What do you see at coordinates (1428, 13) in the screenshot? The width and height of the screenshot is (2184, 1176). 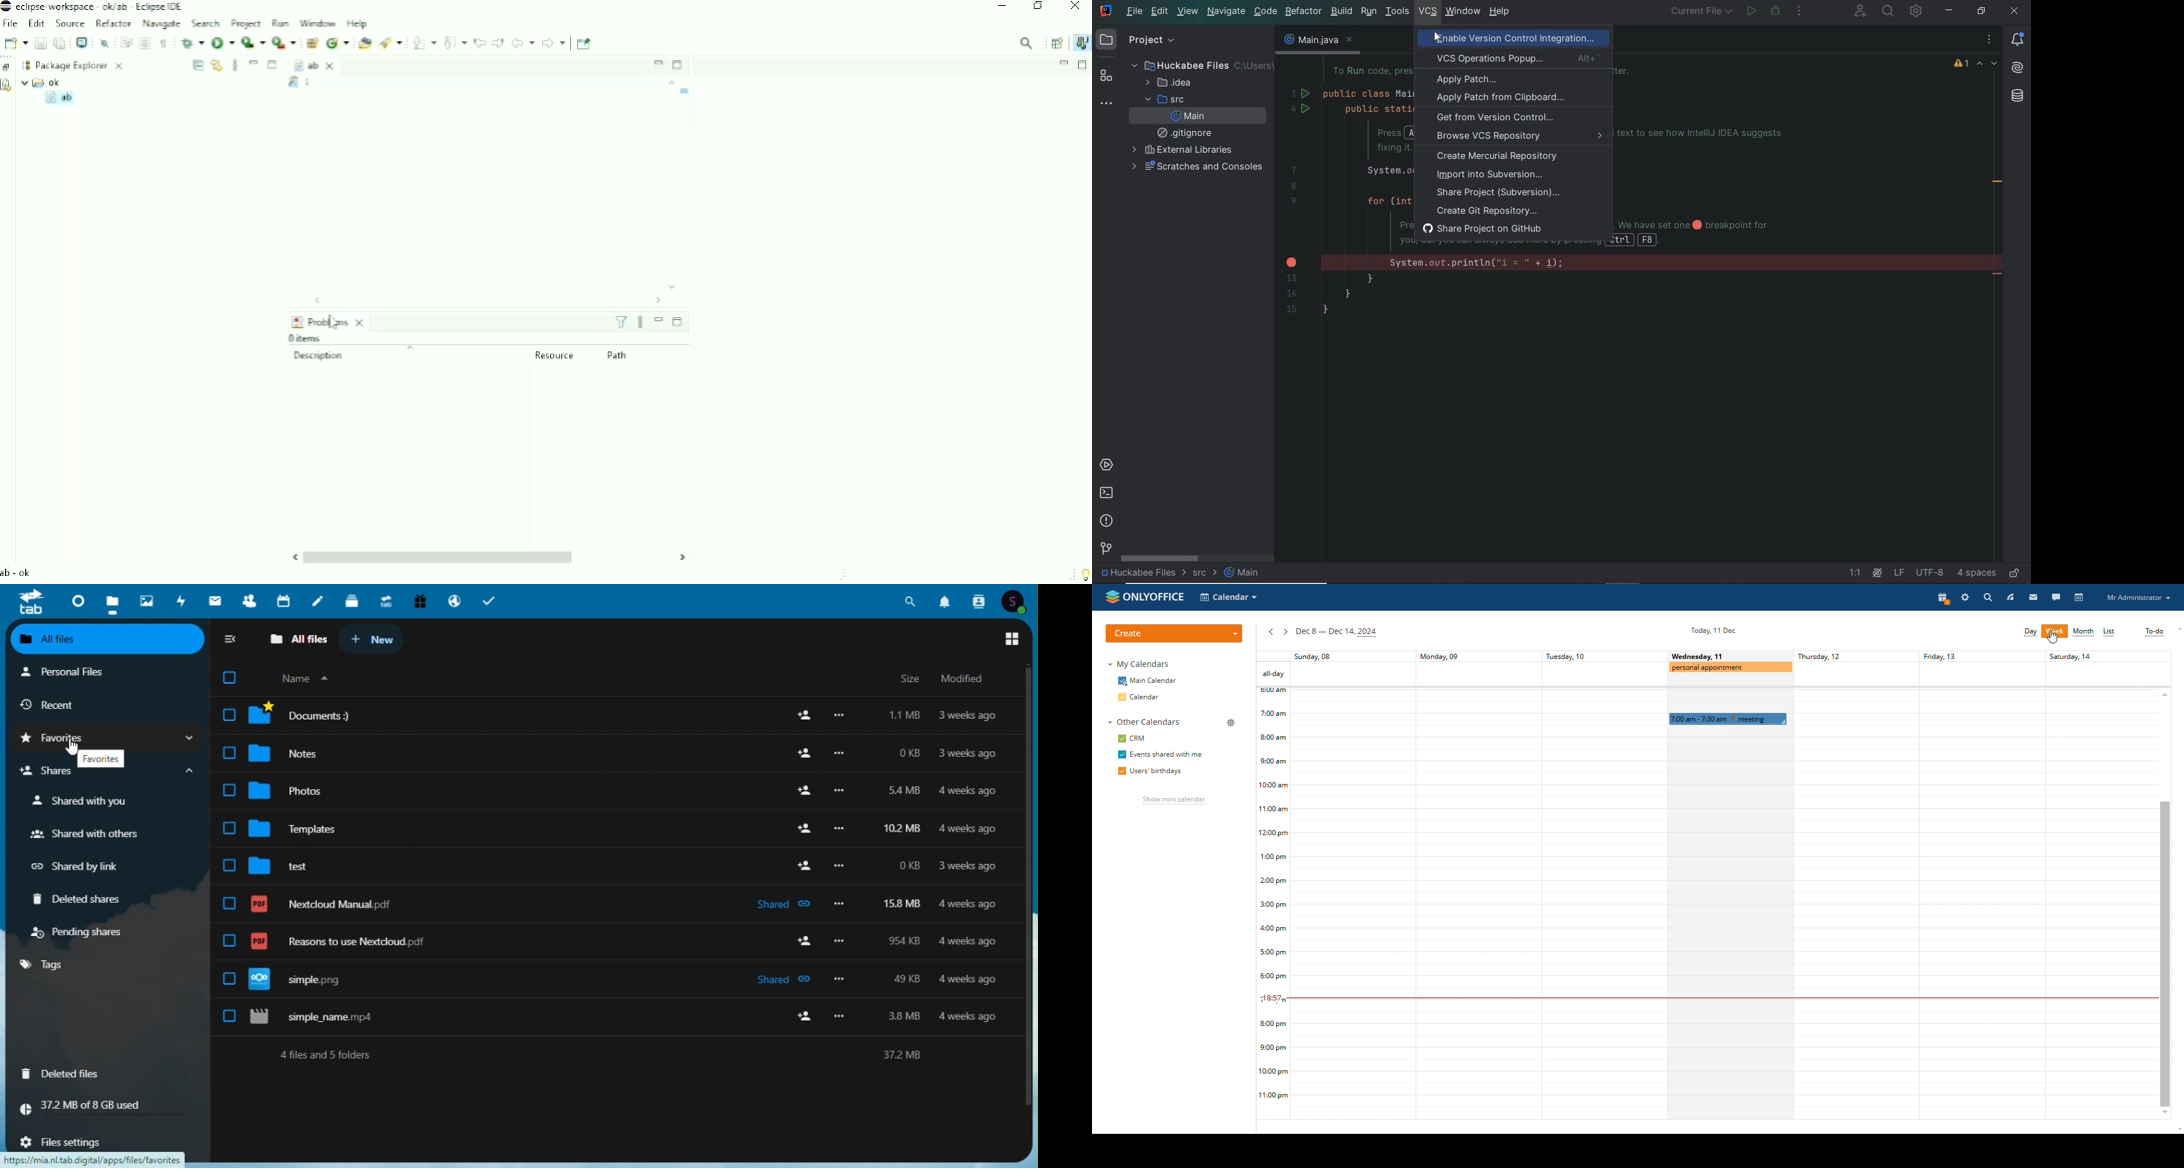 I see `vcs` at bounding box center [1428, 13].